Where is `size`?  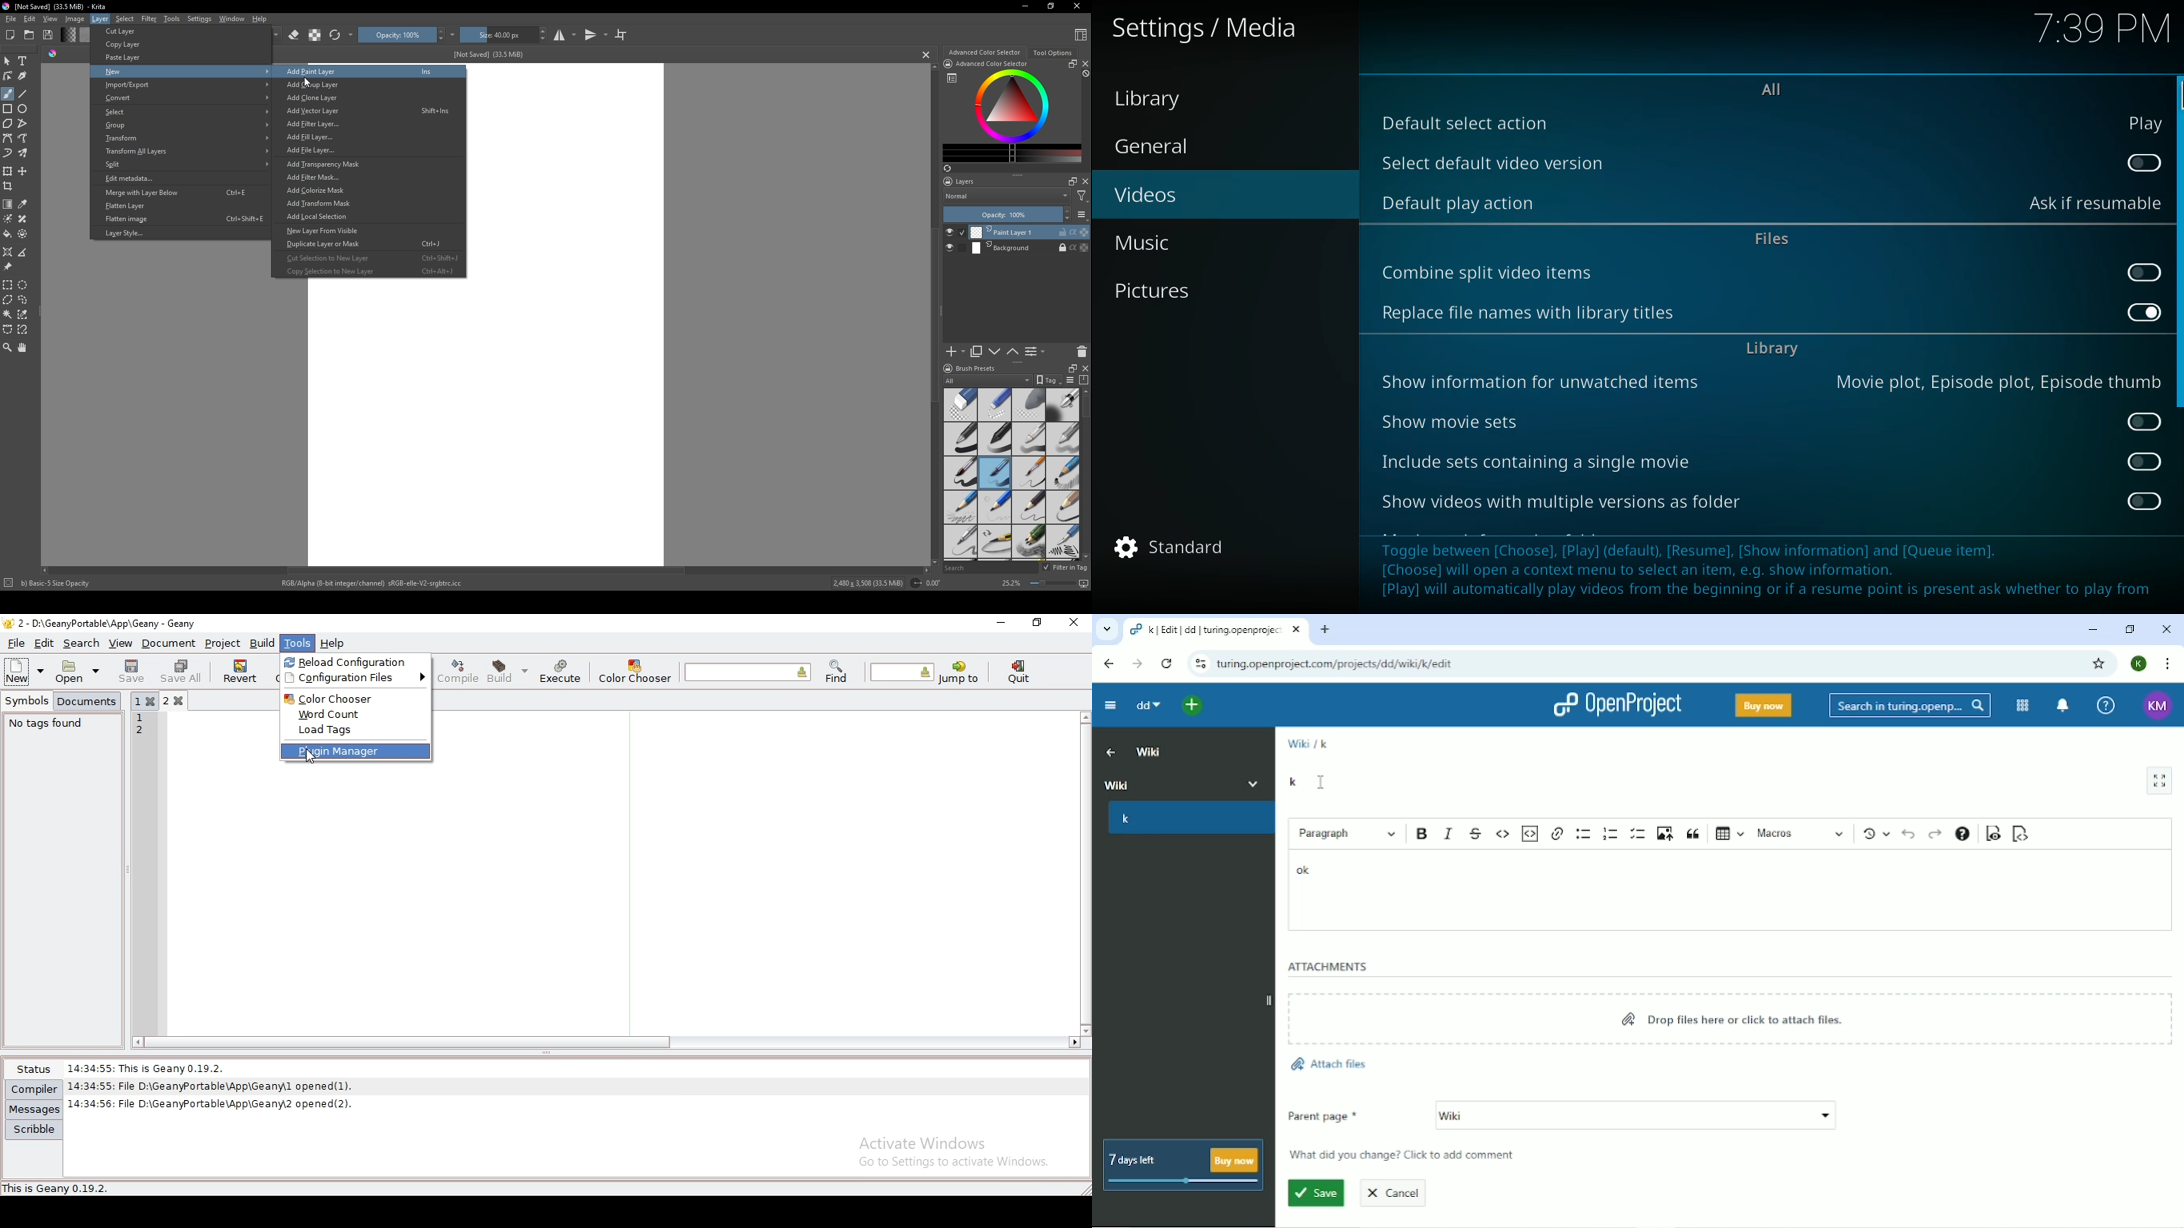 size is located at coordinates (498, 35).